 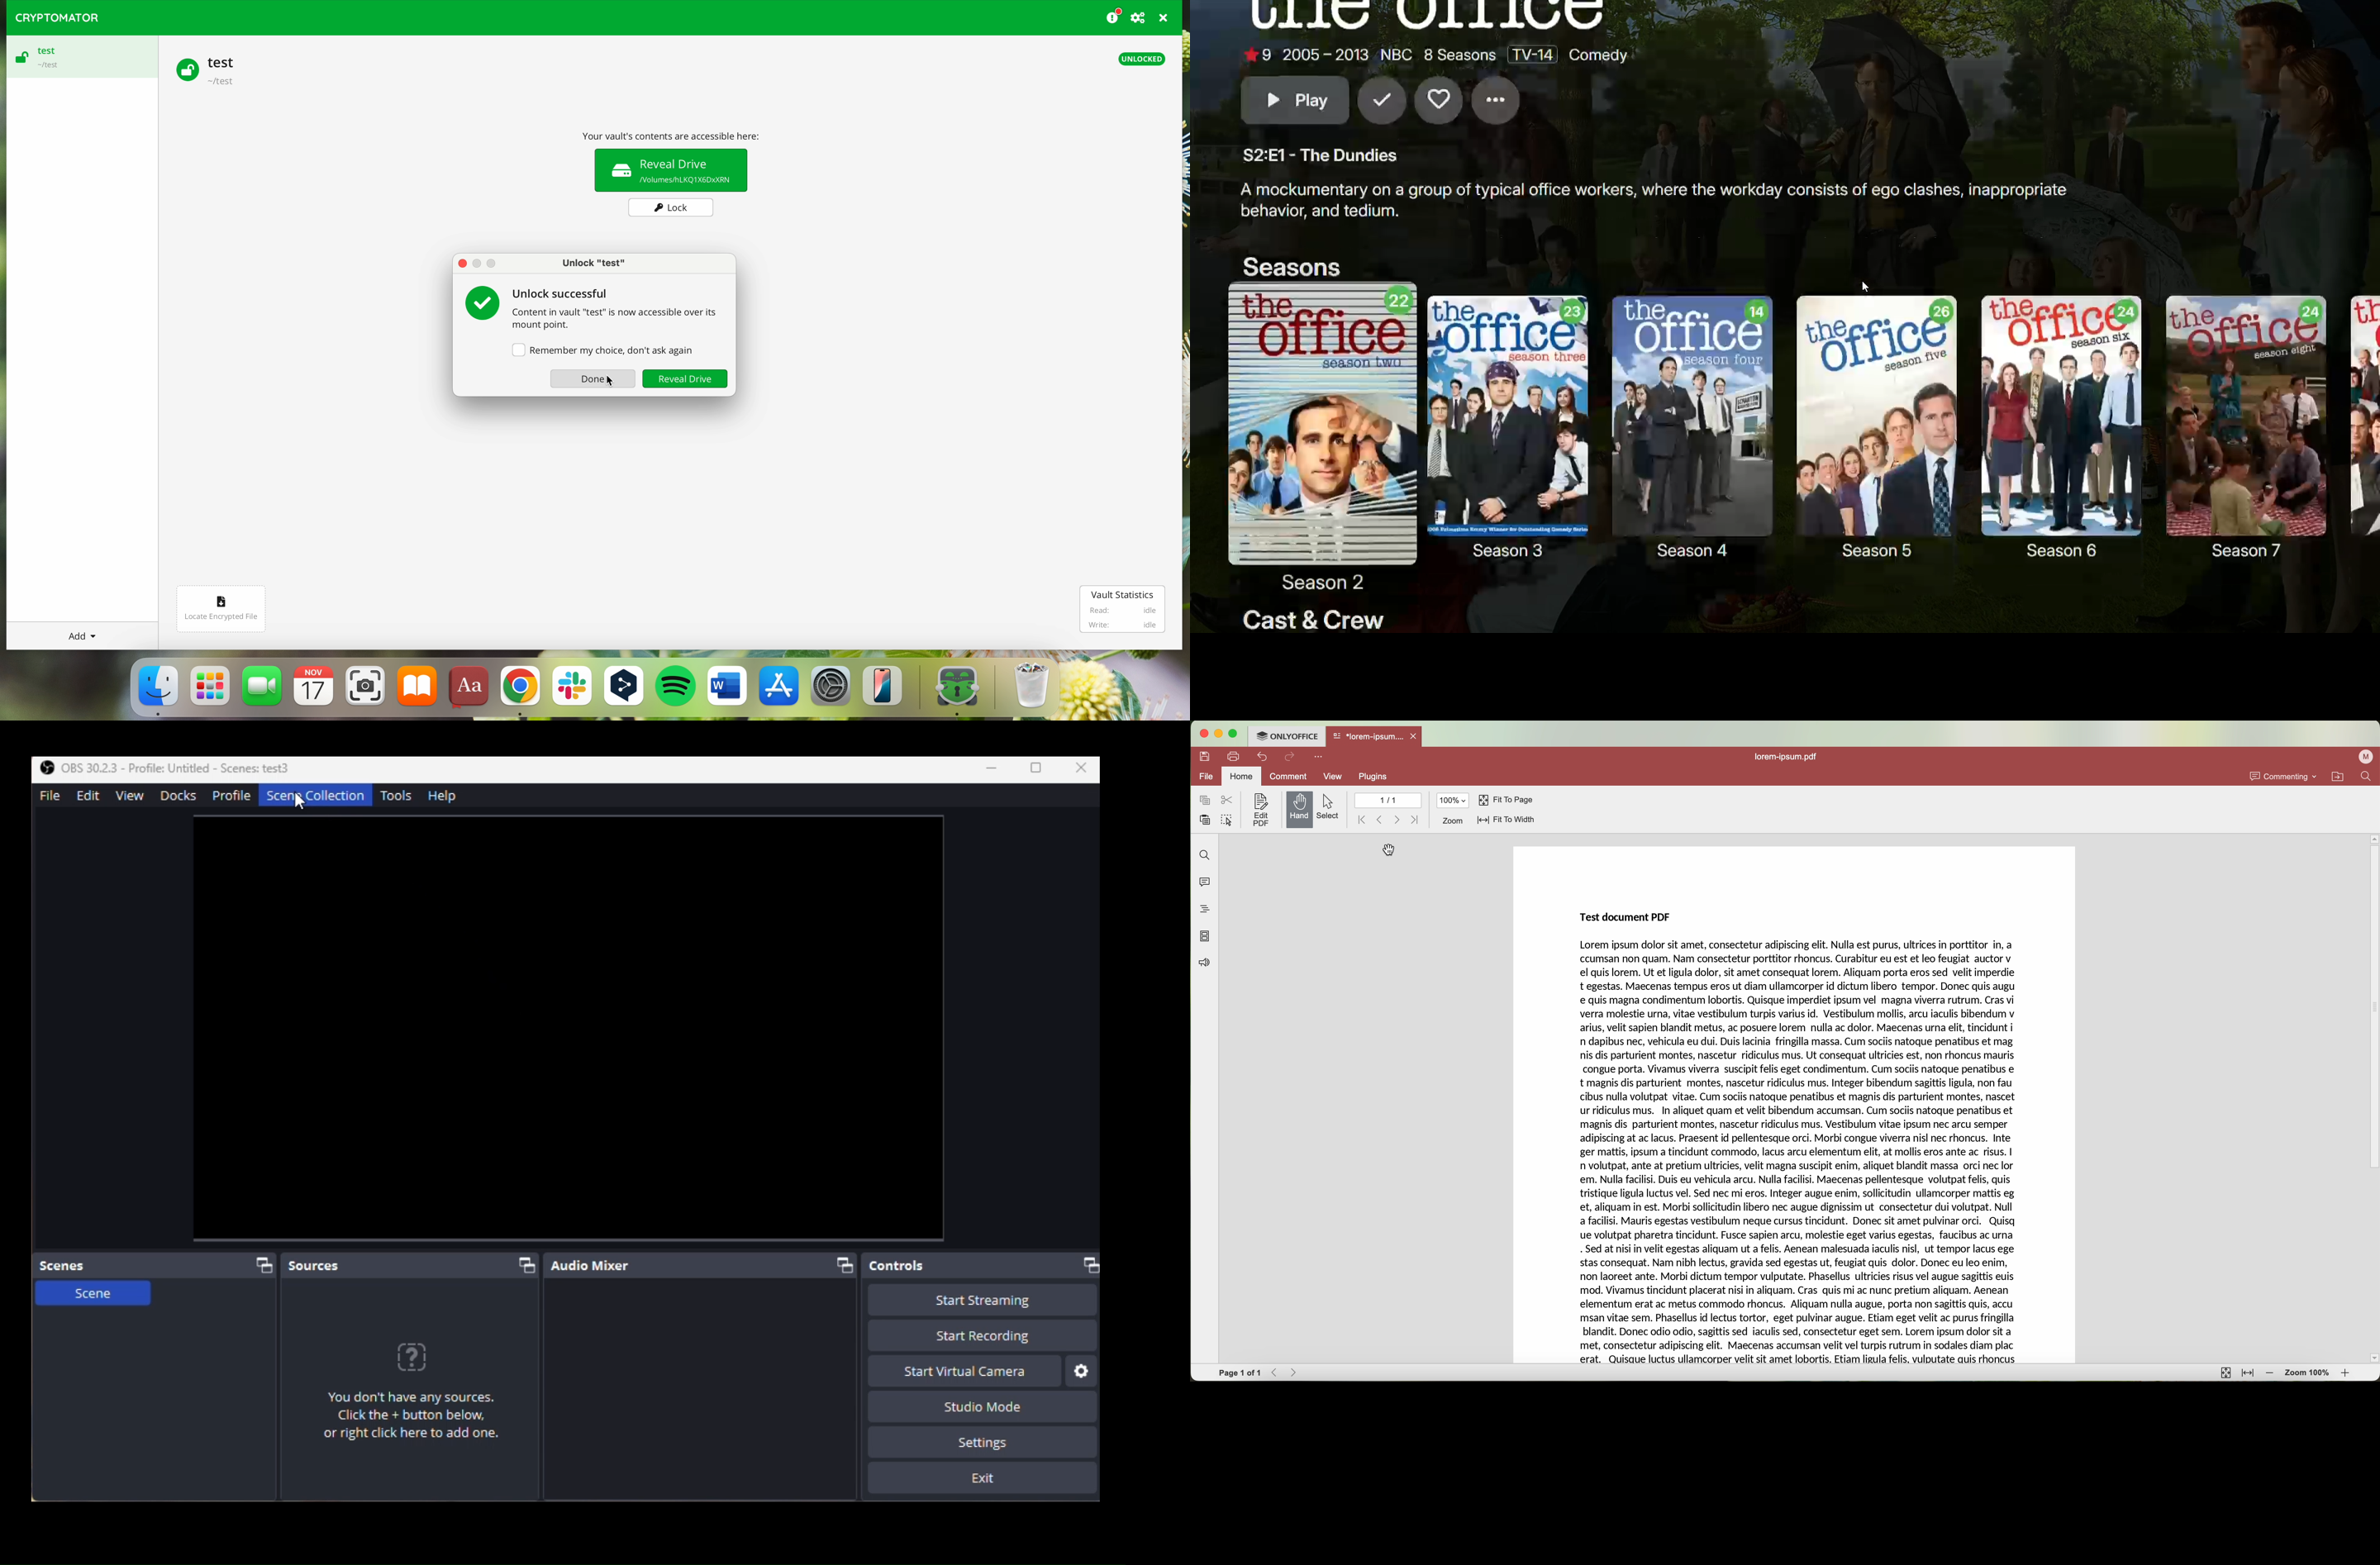 What do you see at coordinates (951, 689) in the screenshot?
I see `cryptomator app` at bounding box center [951, 689].